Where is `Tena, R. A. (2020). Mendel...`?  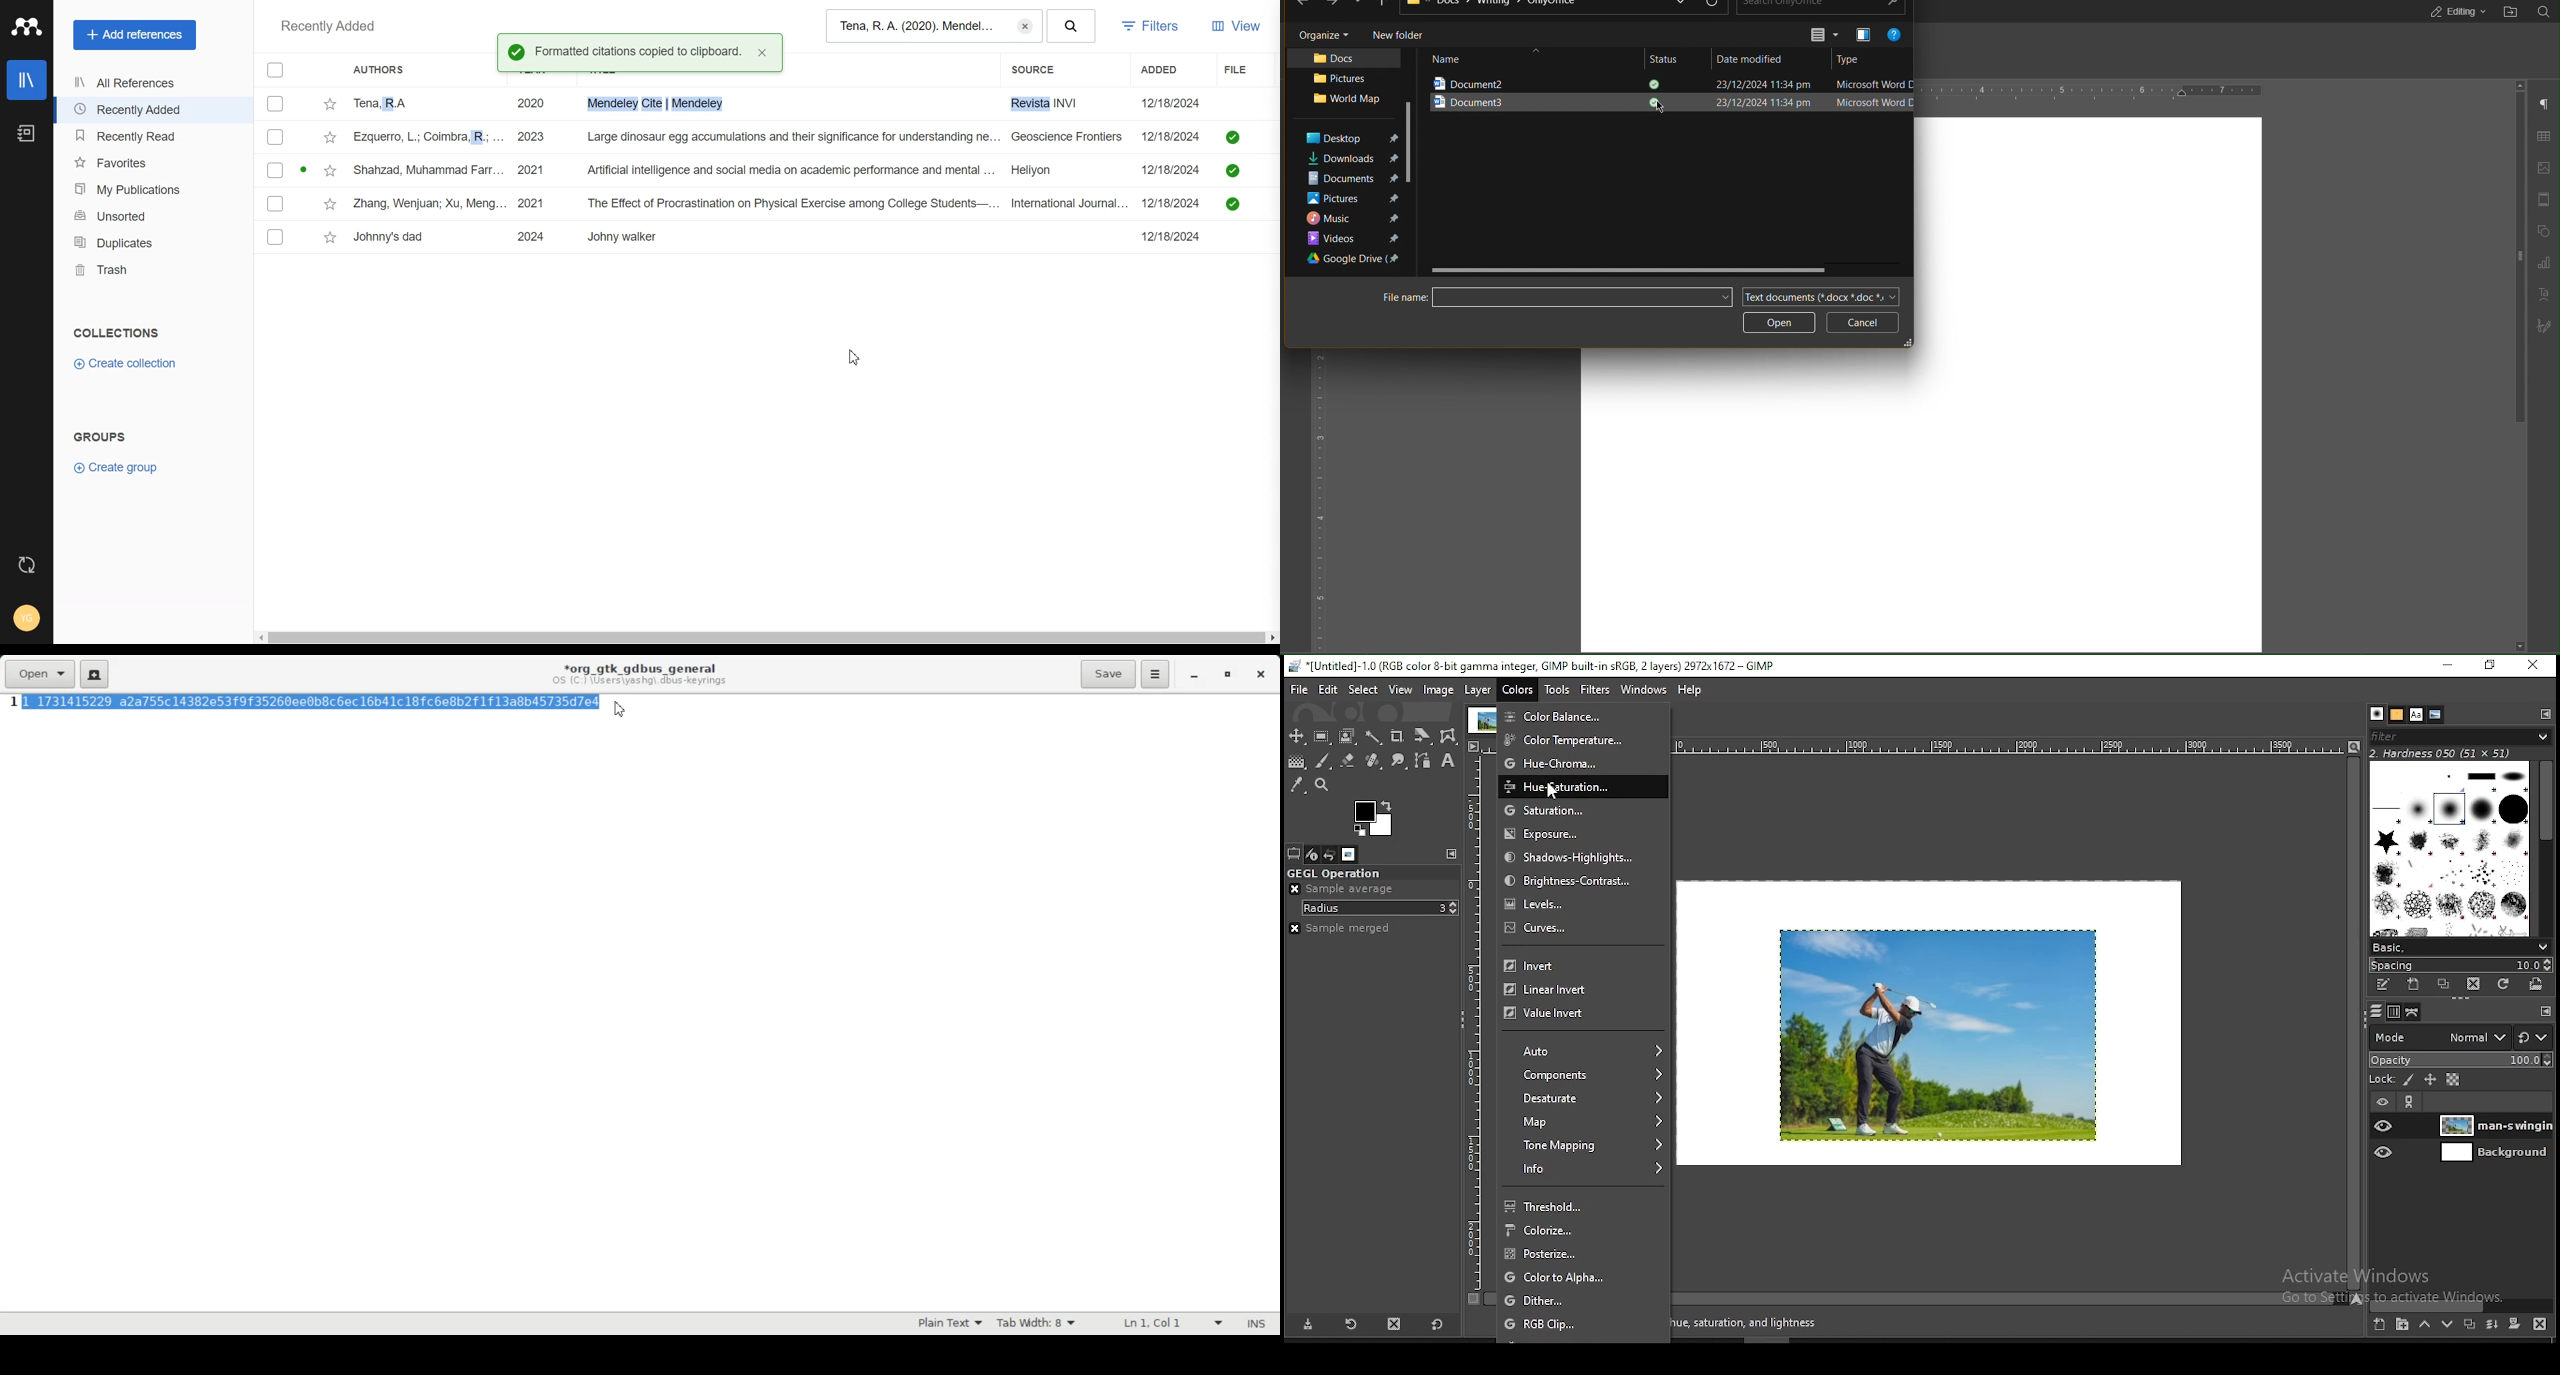
Tena, R. A. (2020). Mendel... is located at coordinates (919, 26).